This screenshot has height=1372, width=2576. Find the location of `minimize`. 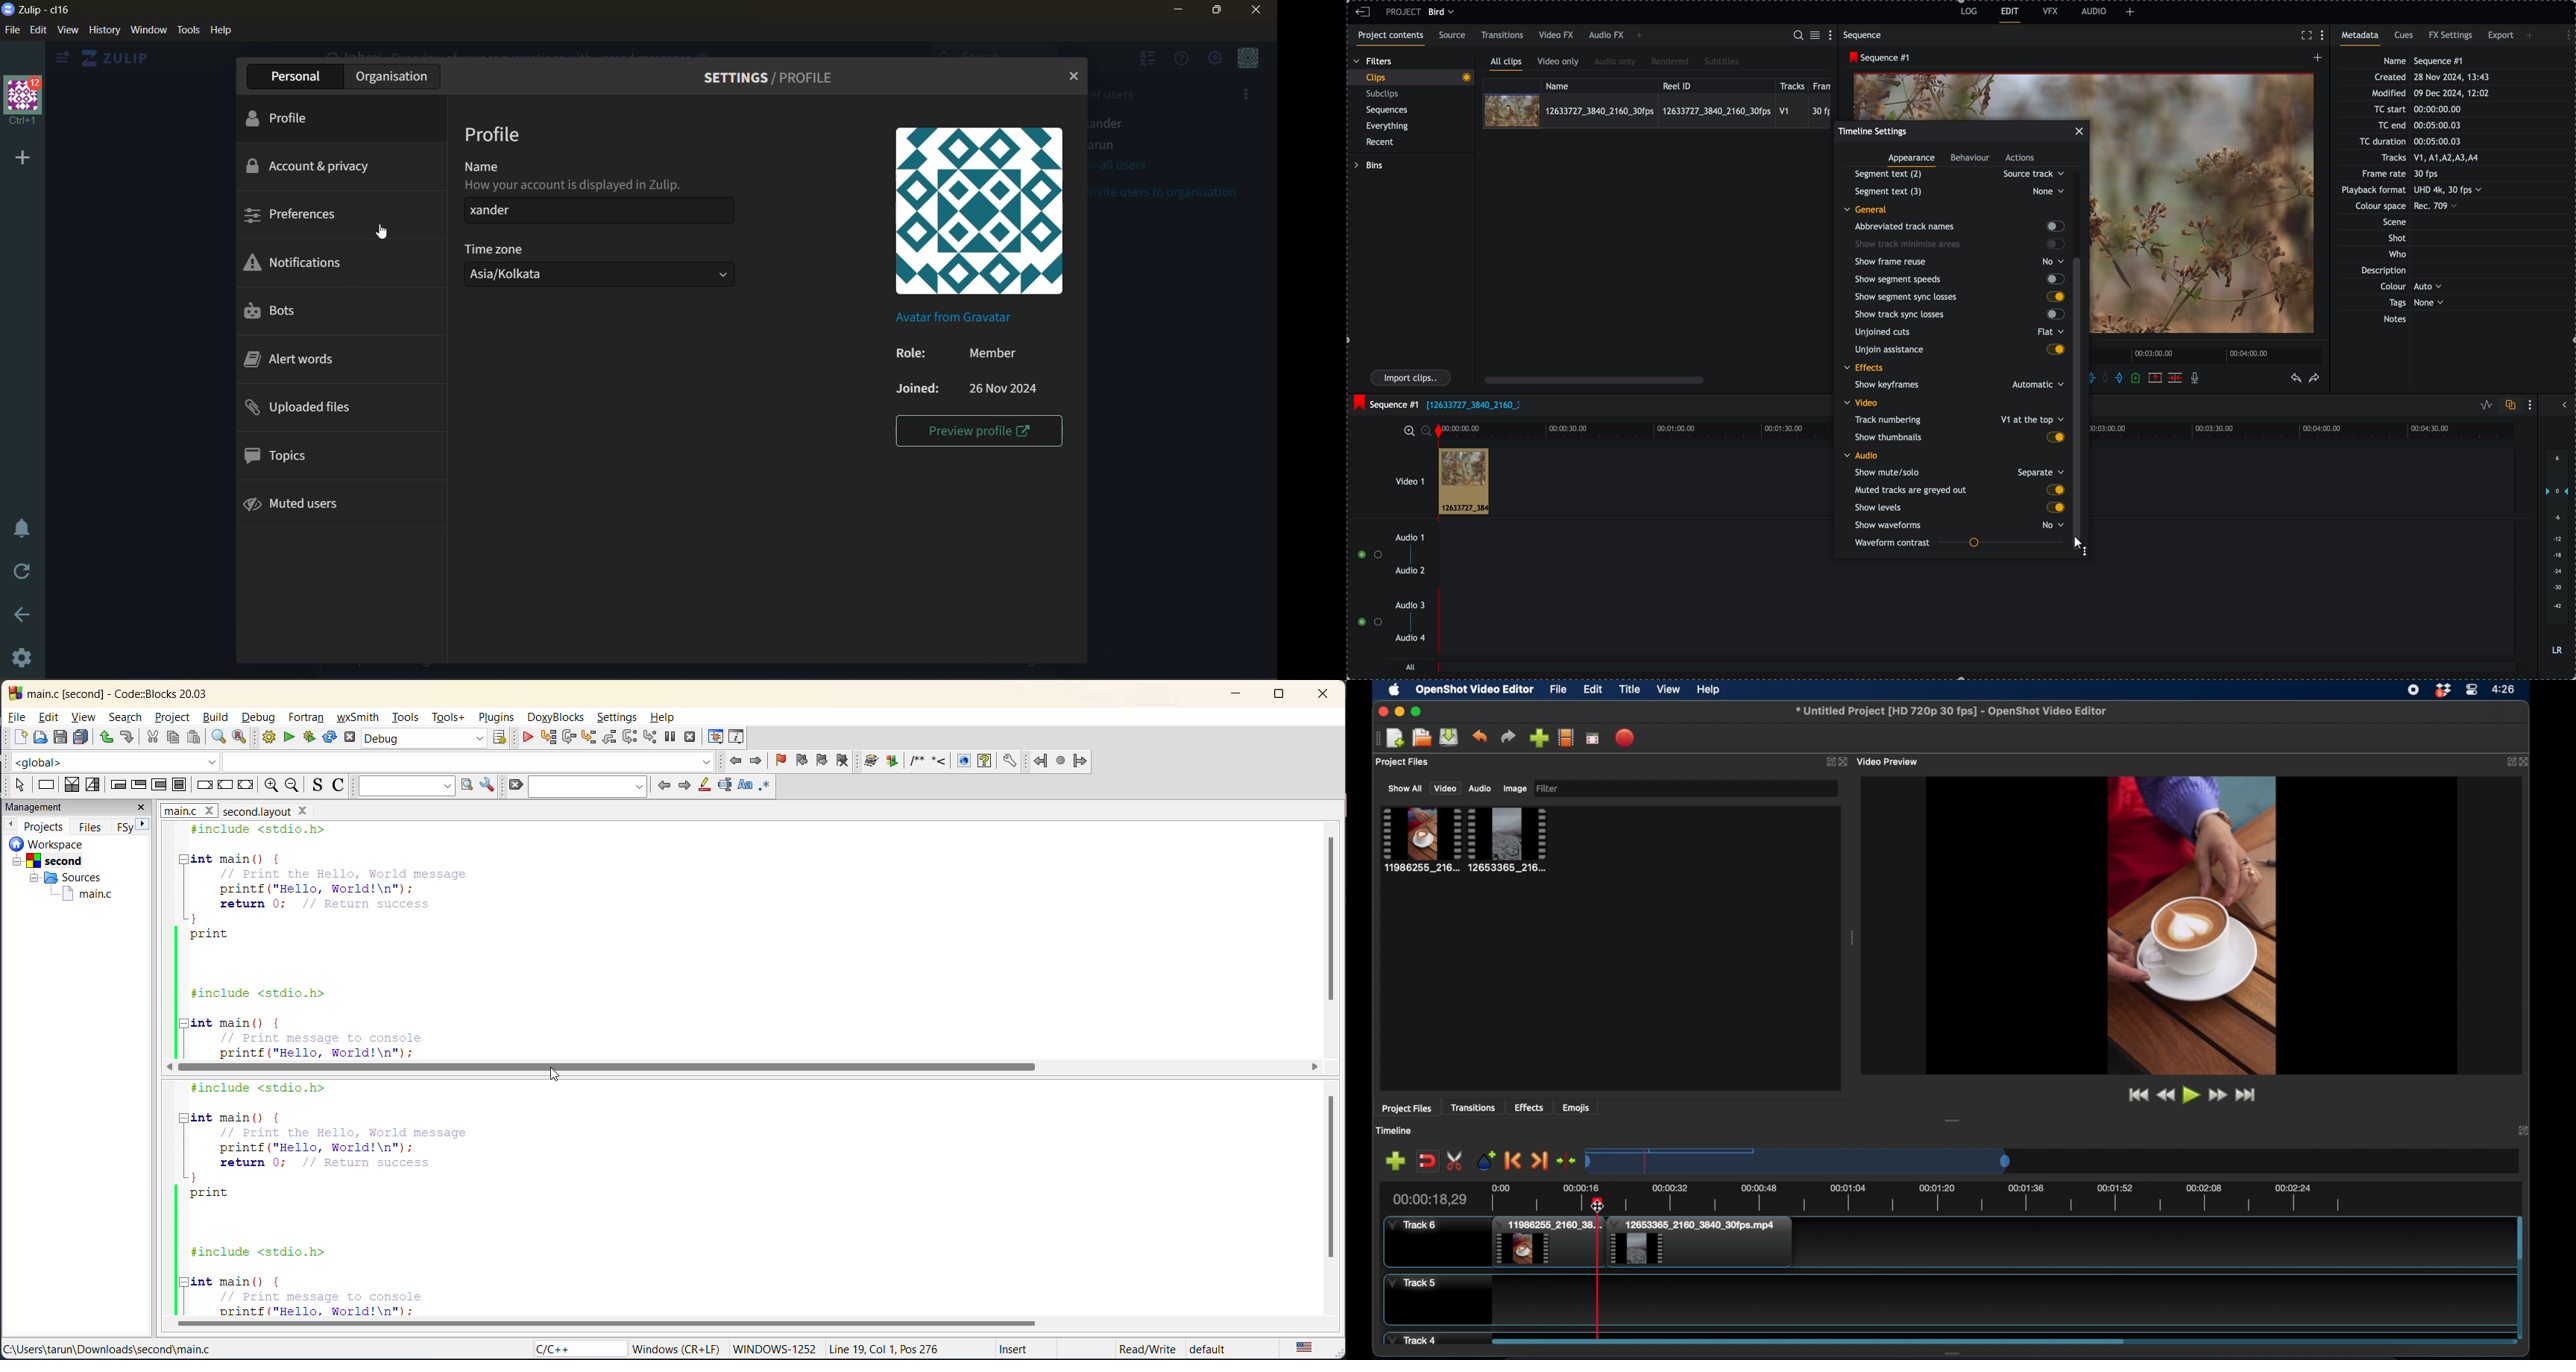

minimize is located at coordinates (1234, 695).